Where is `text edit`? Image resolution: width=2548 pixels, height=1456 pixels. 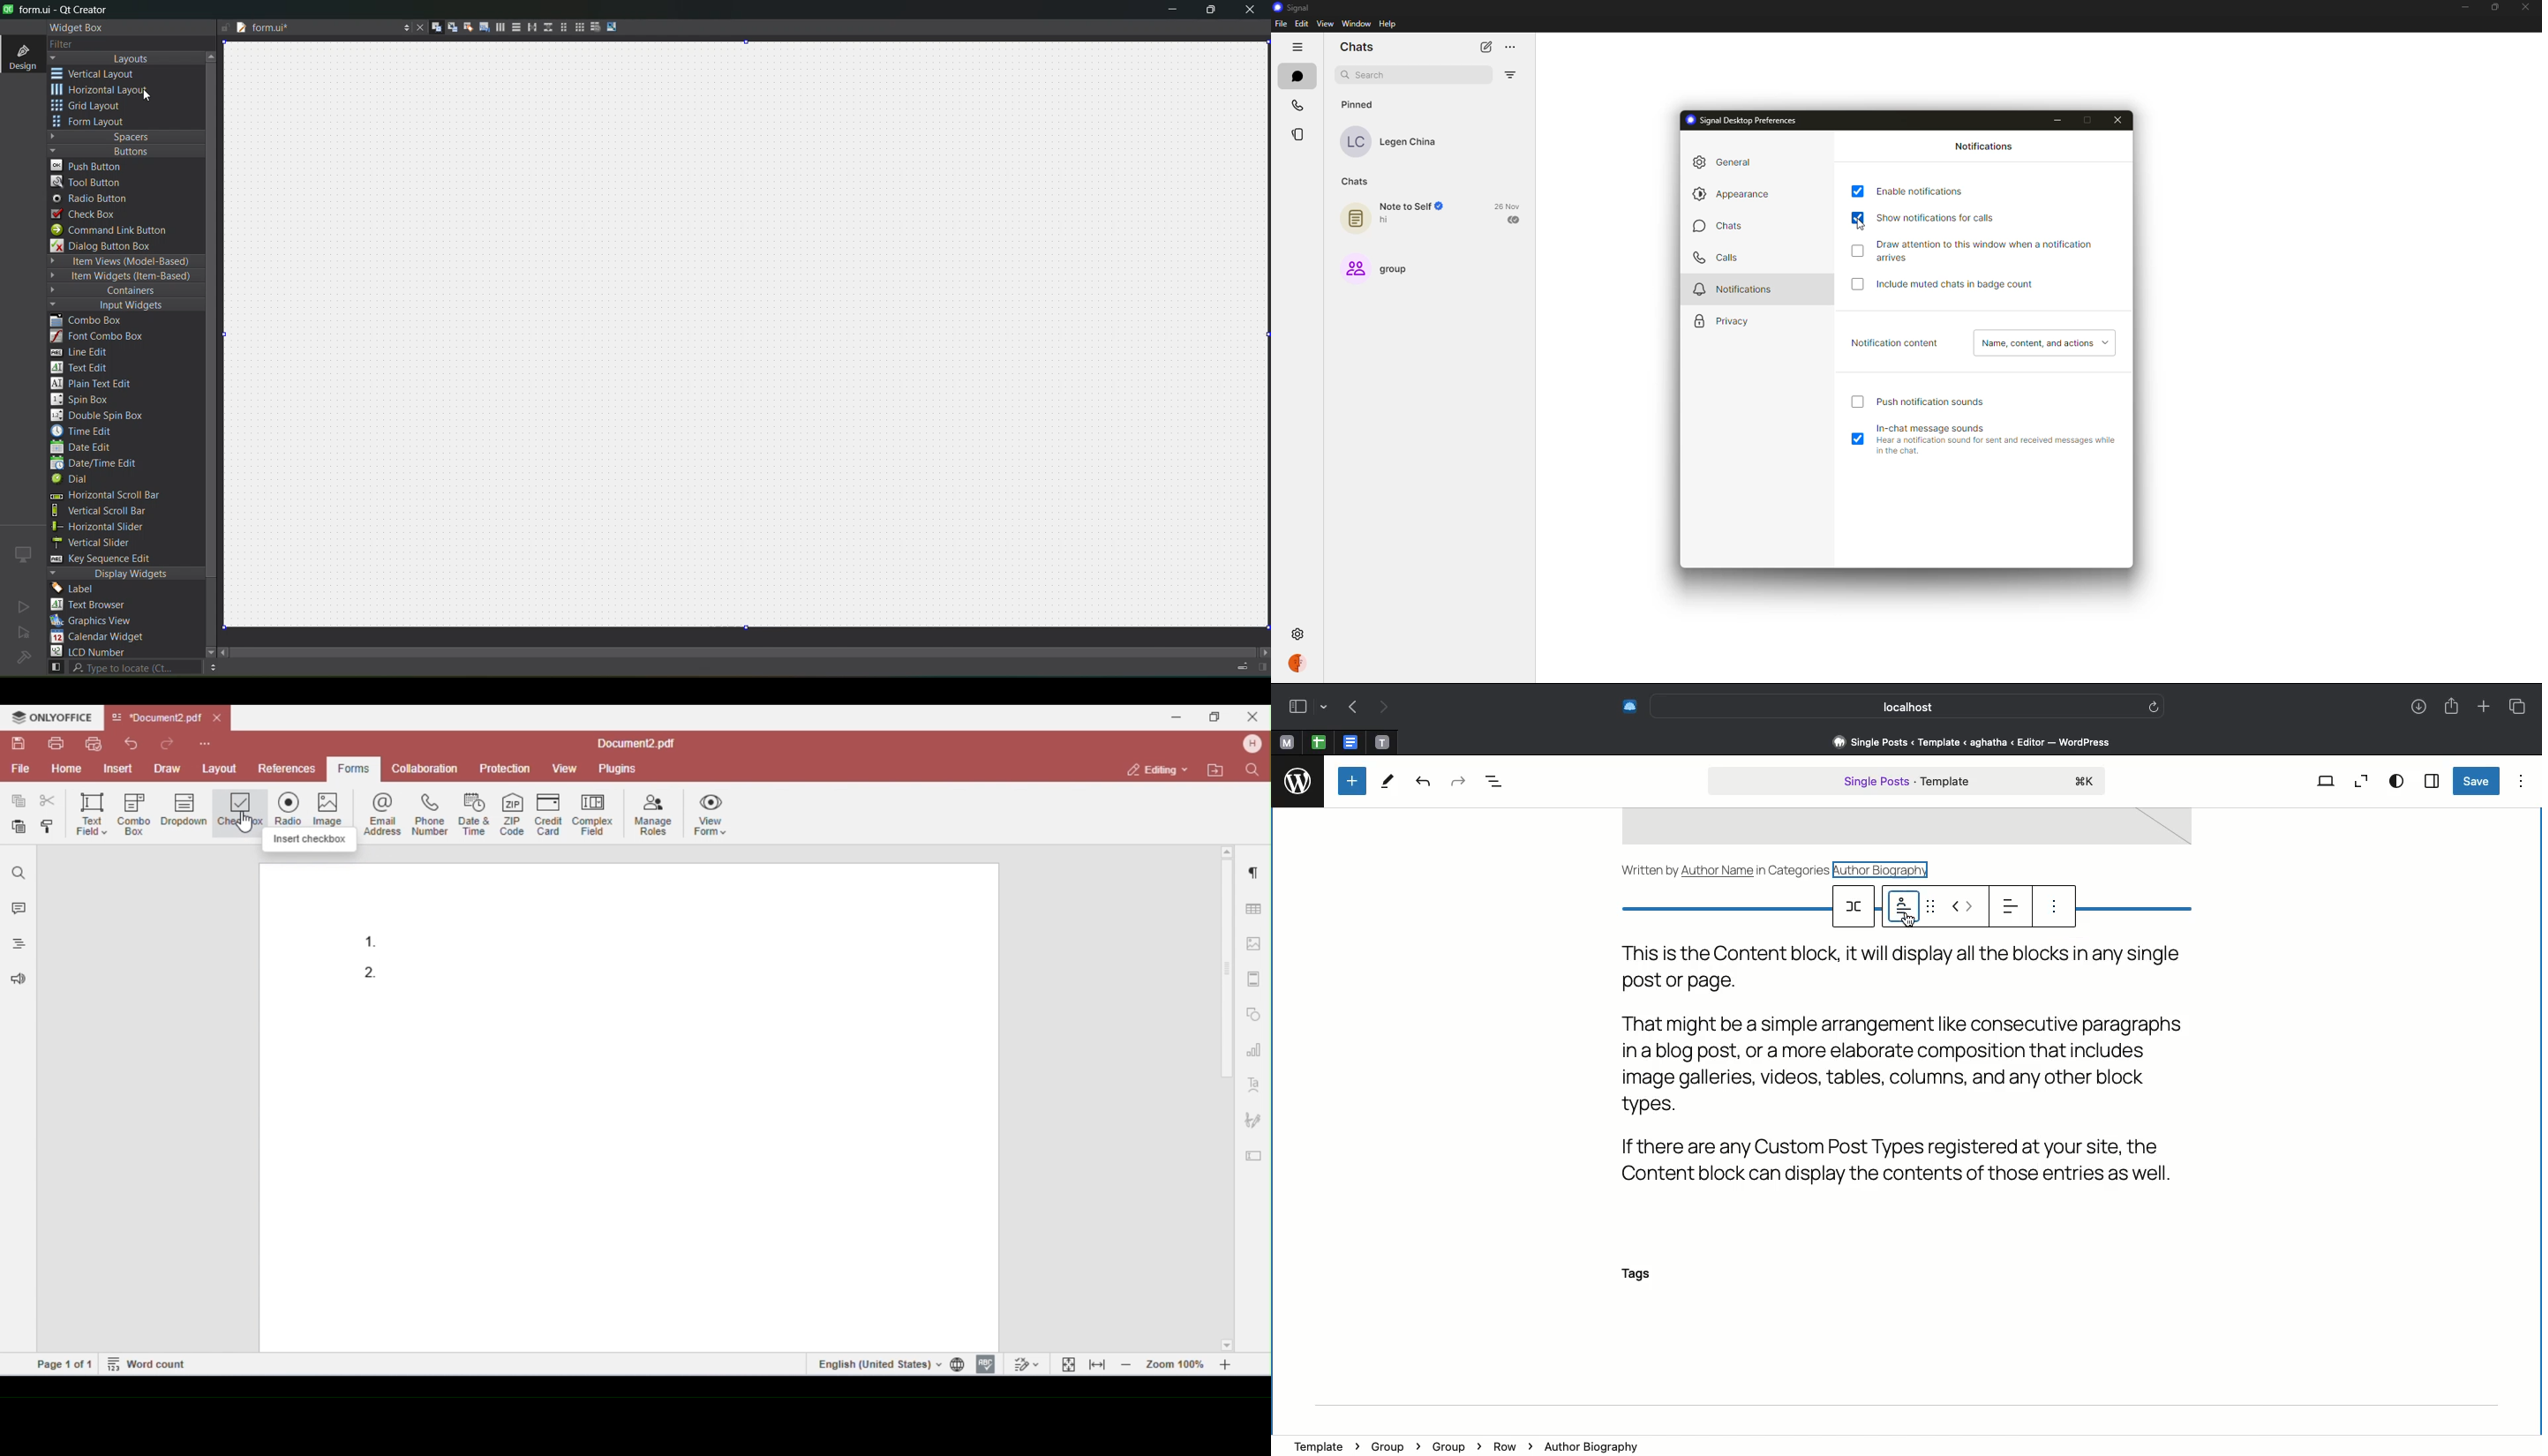
text edit is located at coordinates (83, 367).